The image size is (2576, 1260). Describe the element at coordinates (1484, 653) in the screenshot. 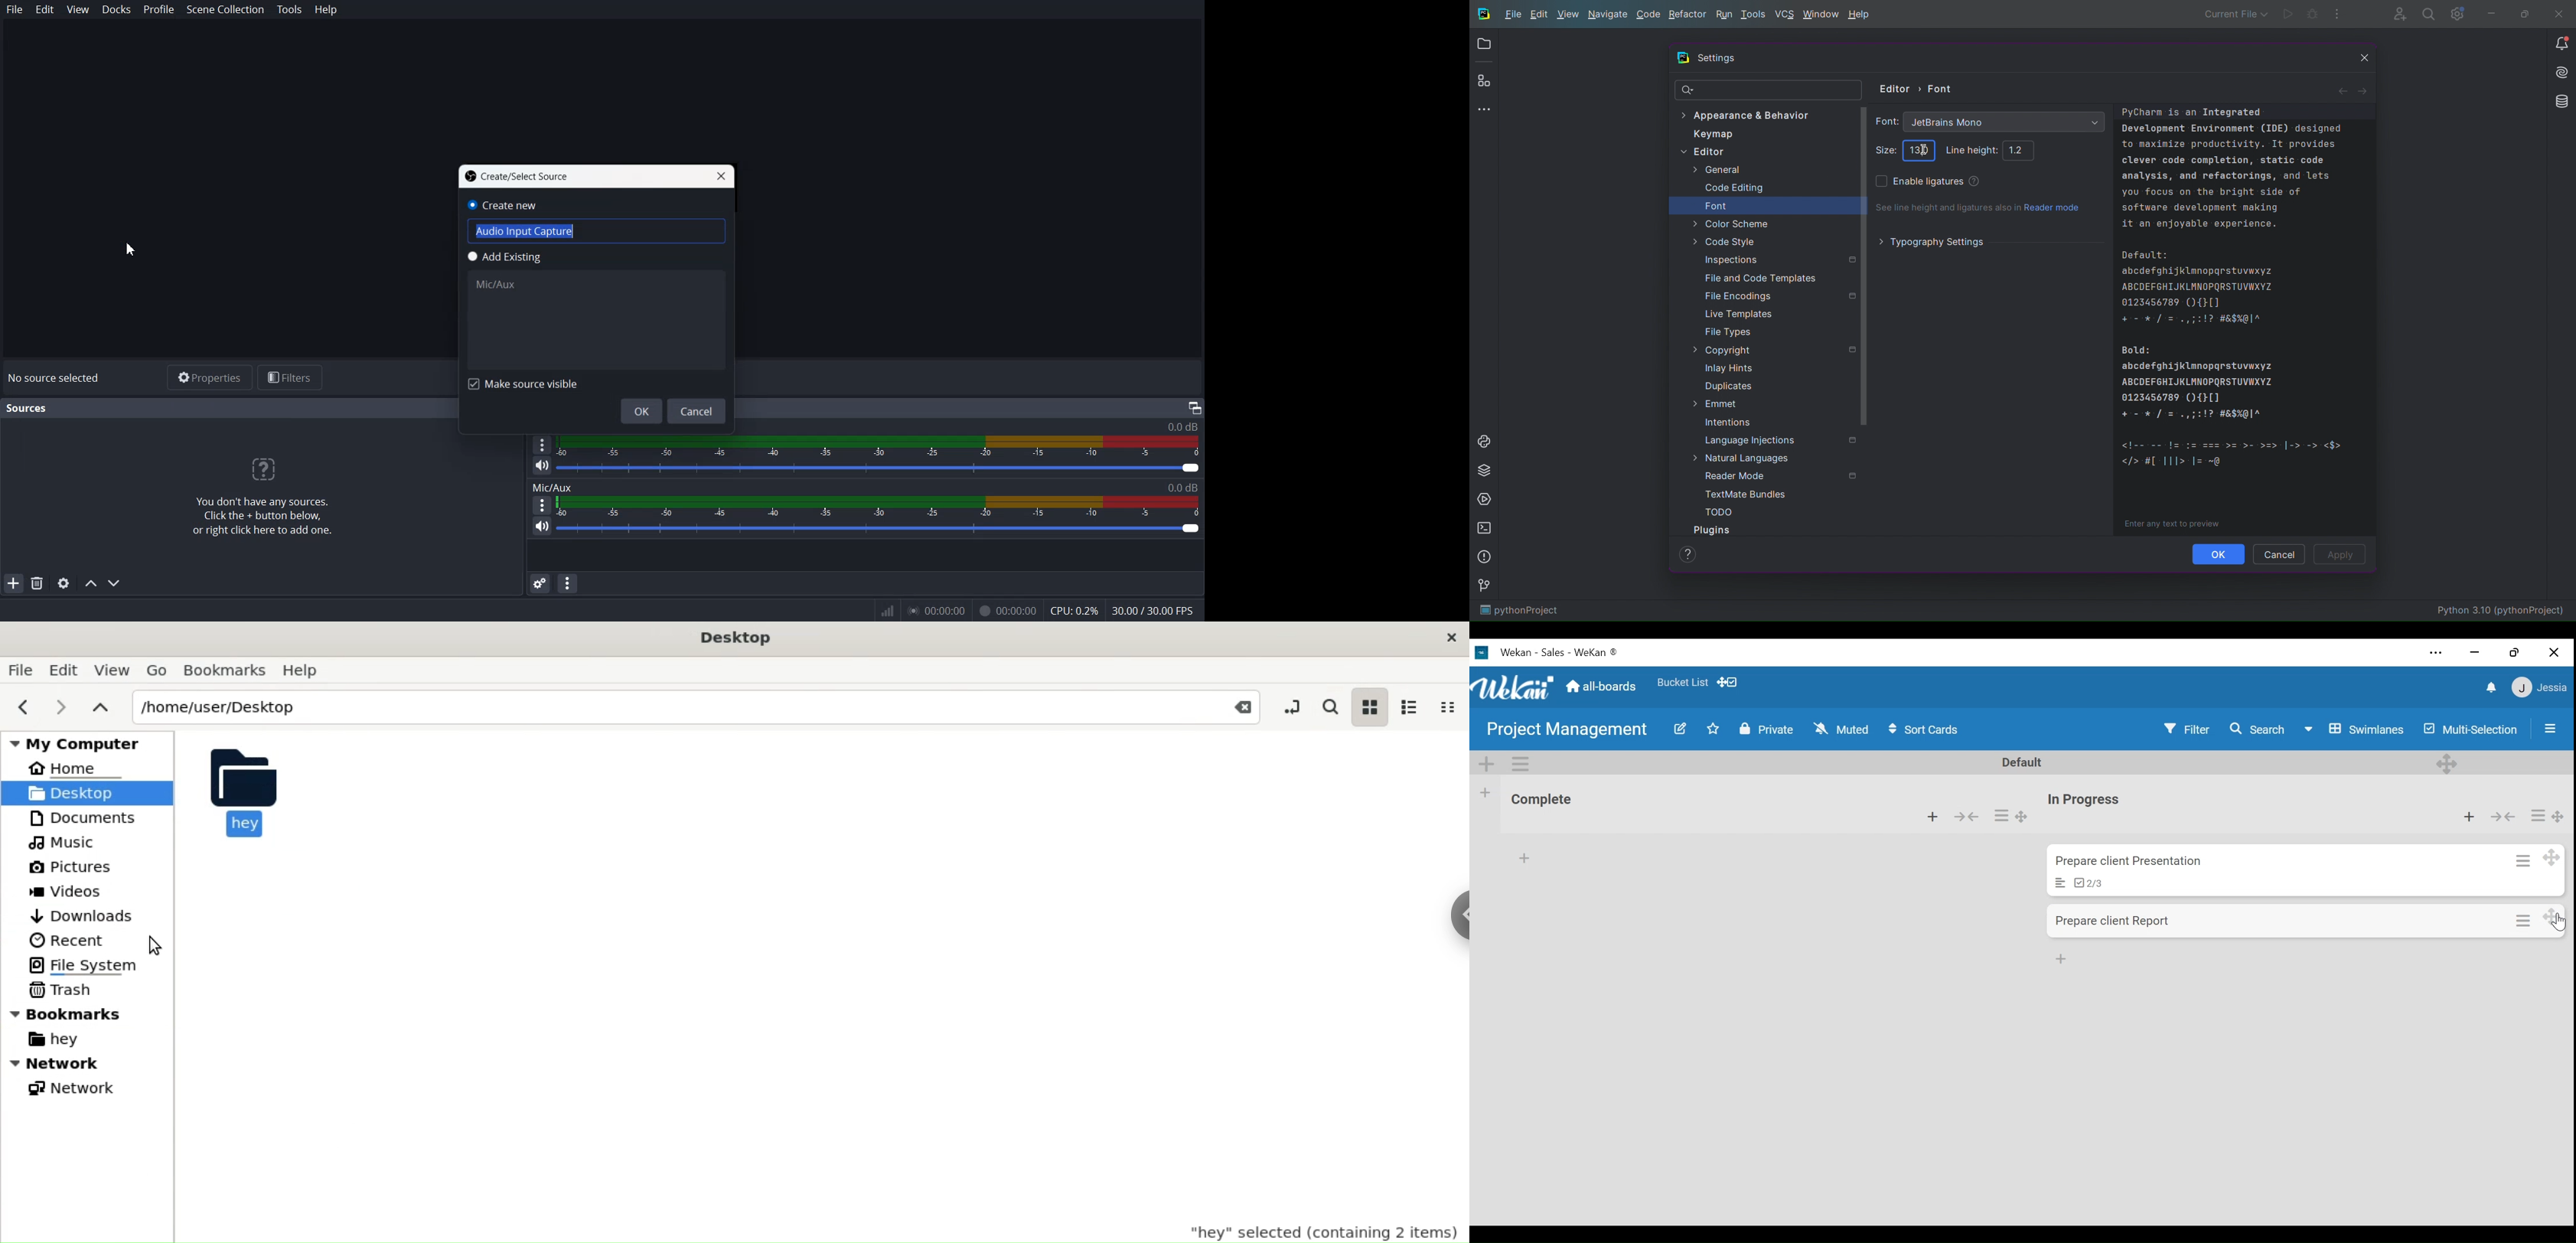

I see `Wekan logo` at that location.